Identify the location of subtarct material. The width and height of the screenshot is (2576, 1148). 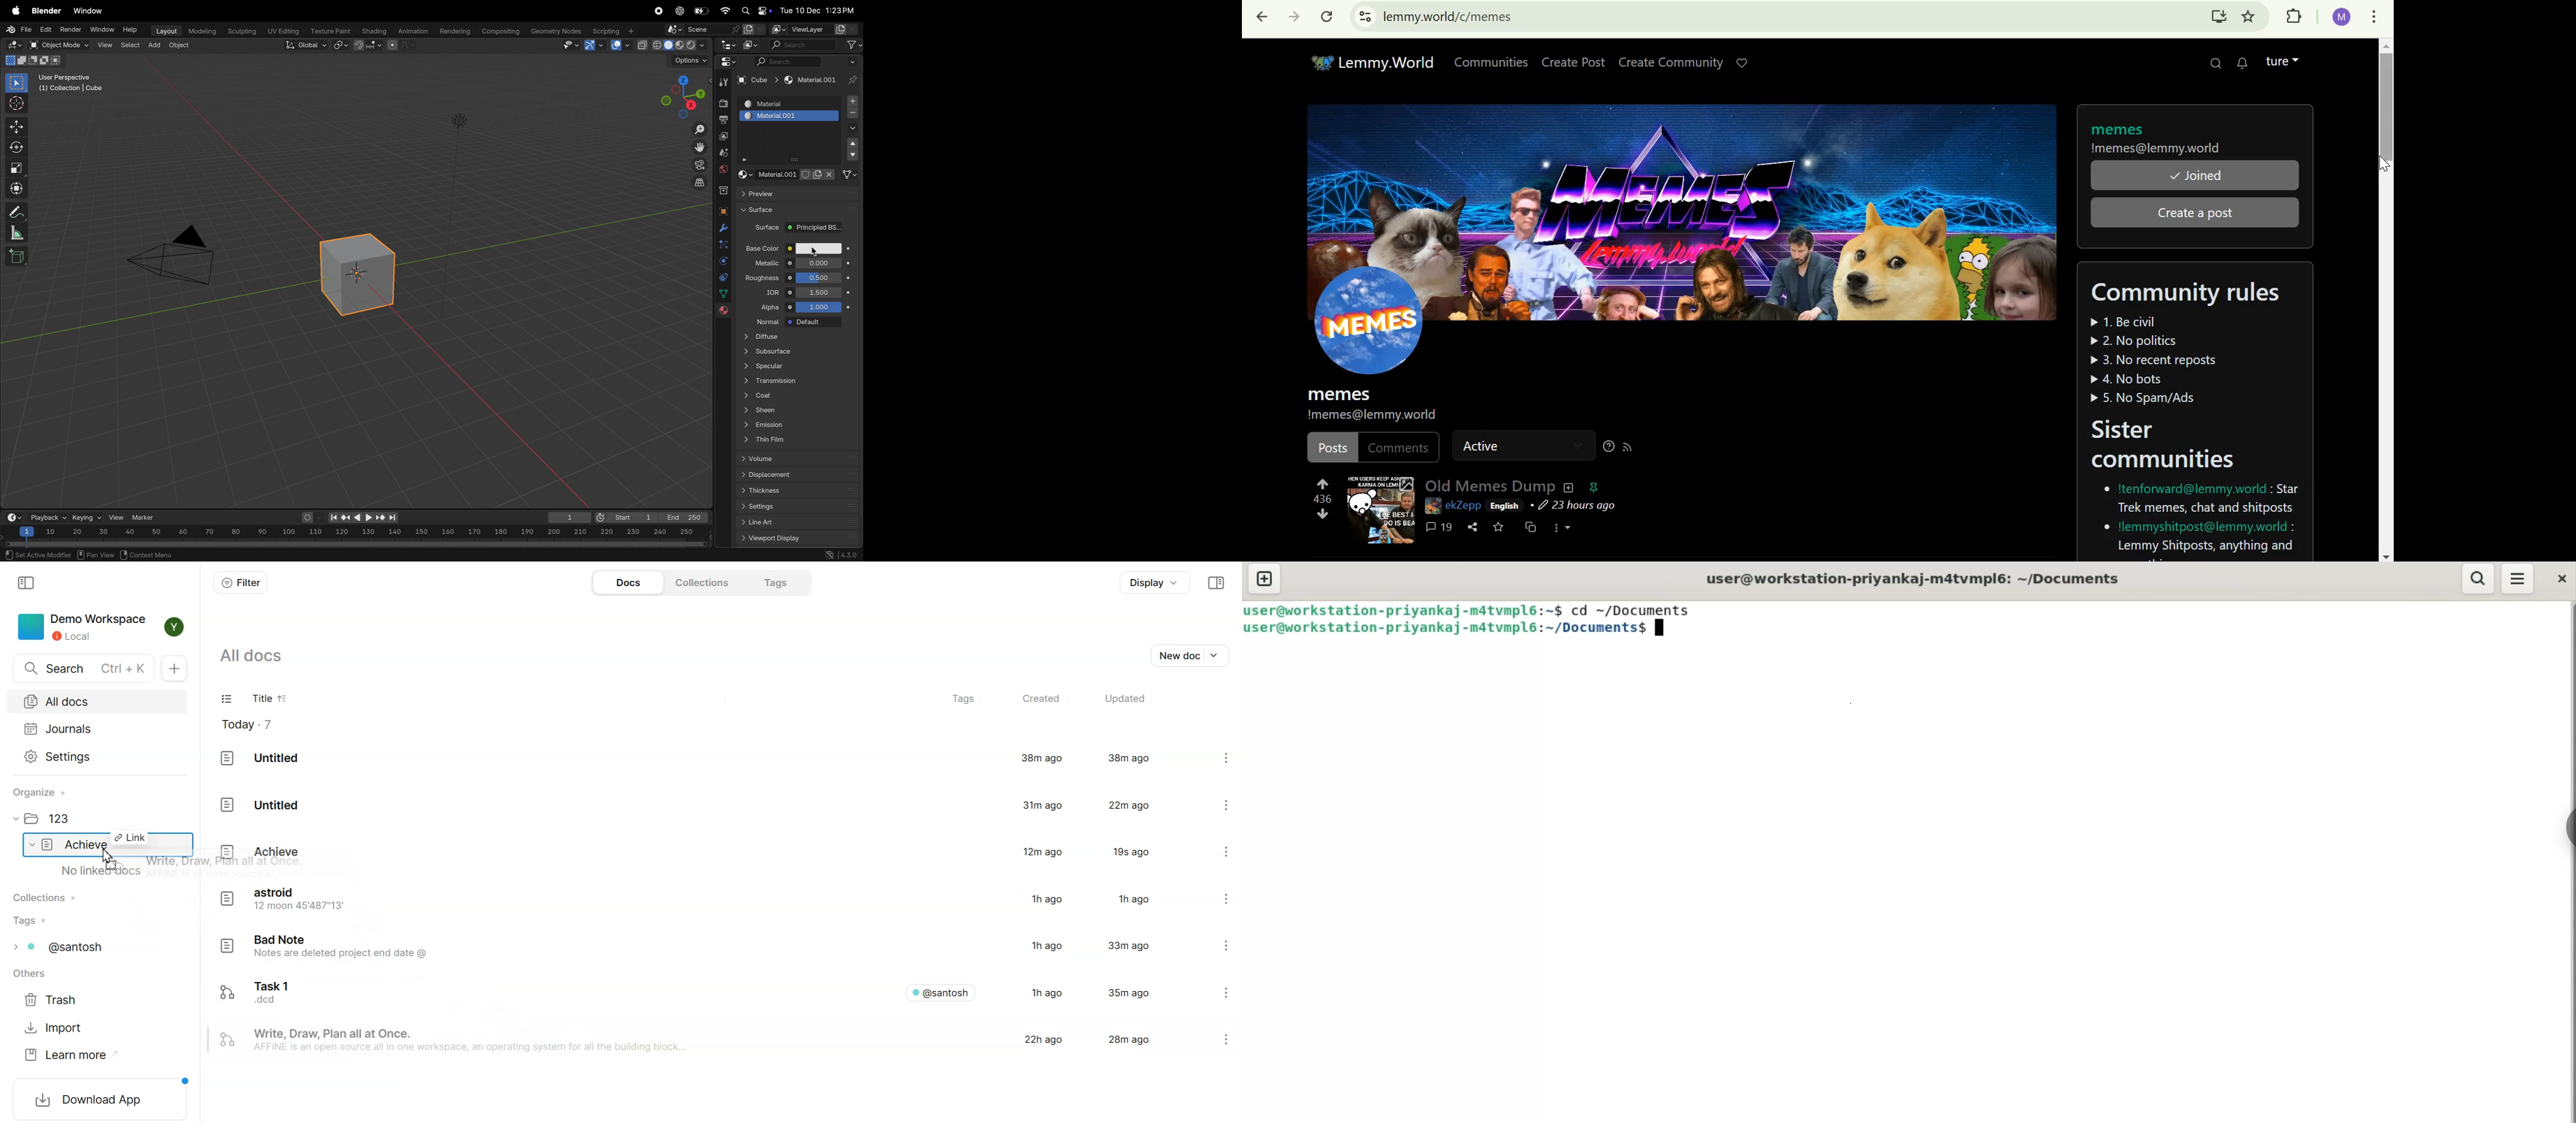
(851, 114).